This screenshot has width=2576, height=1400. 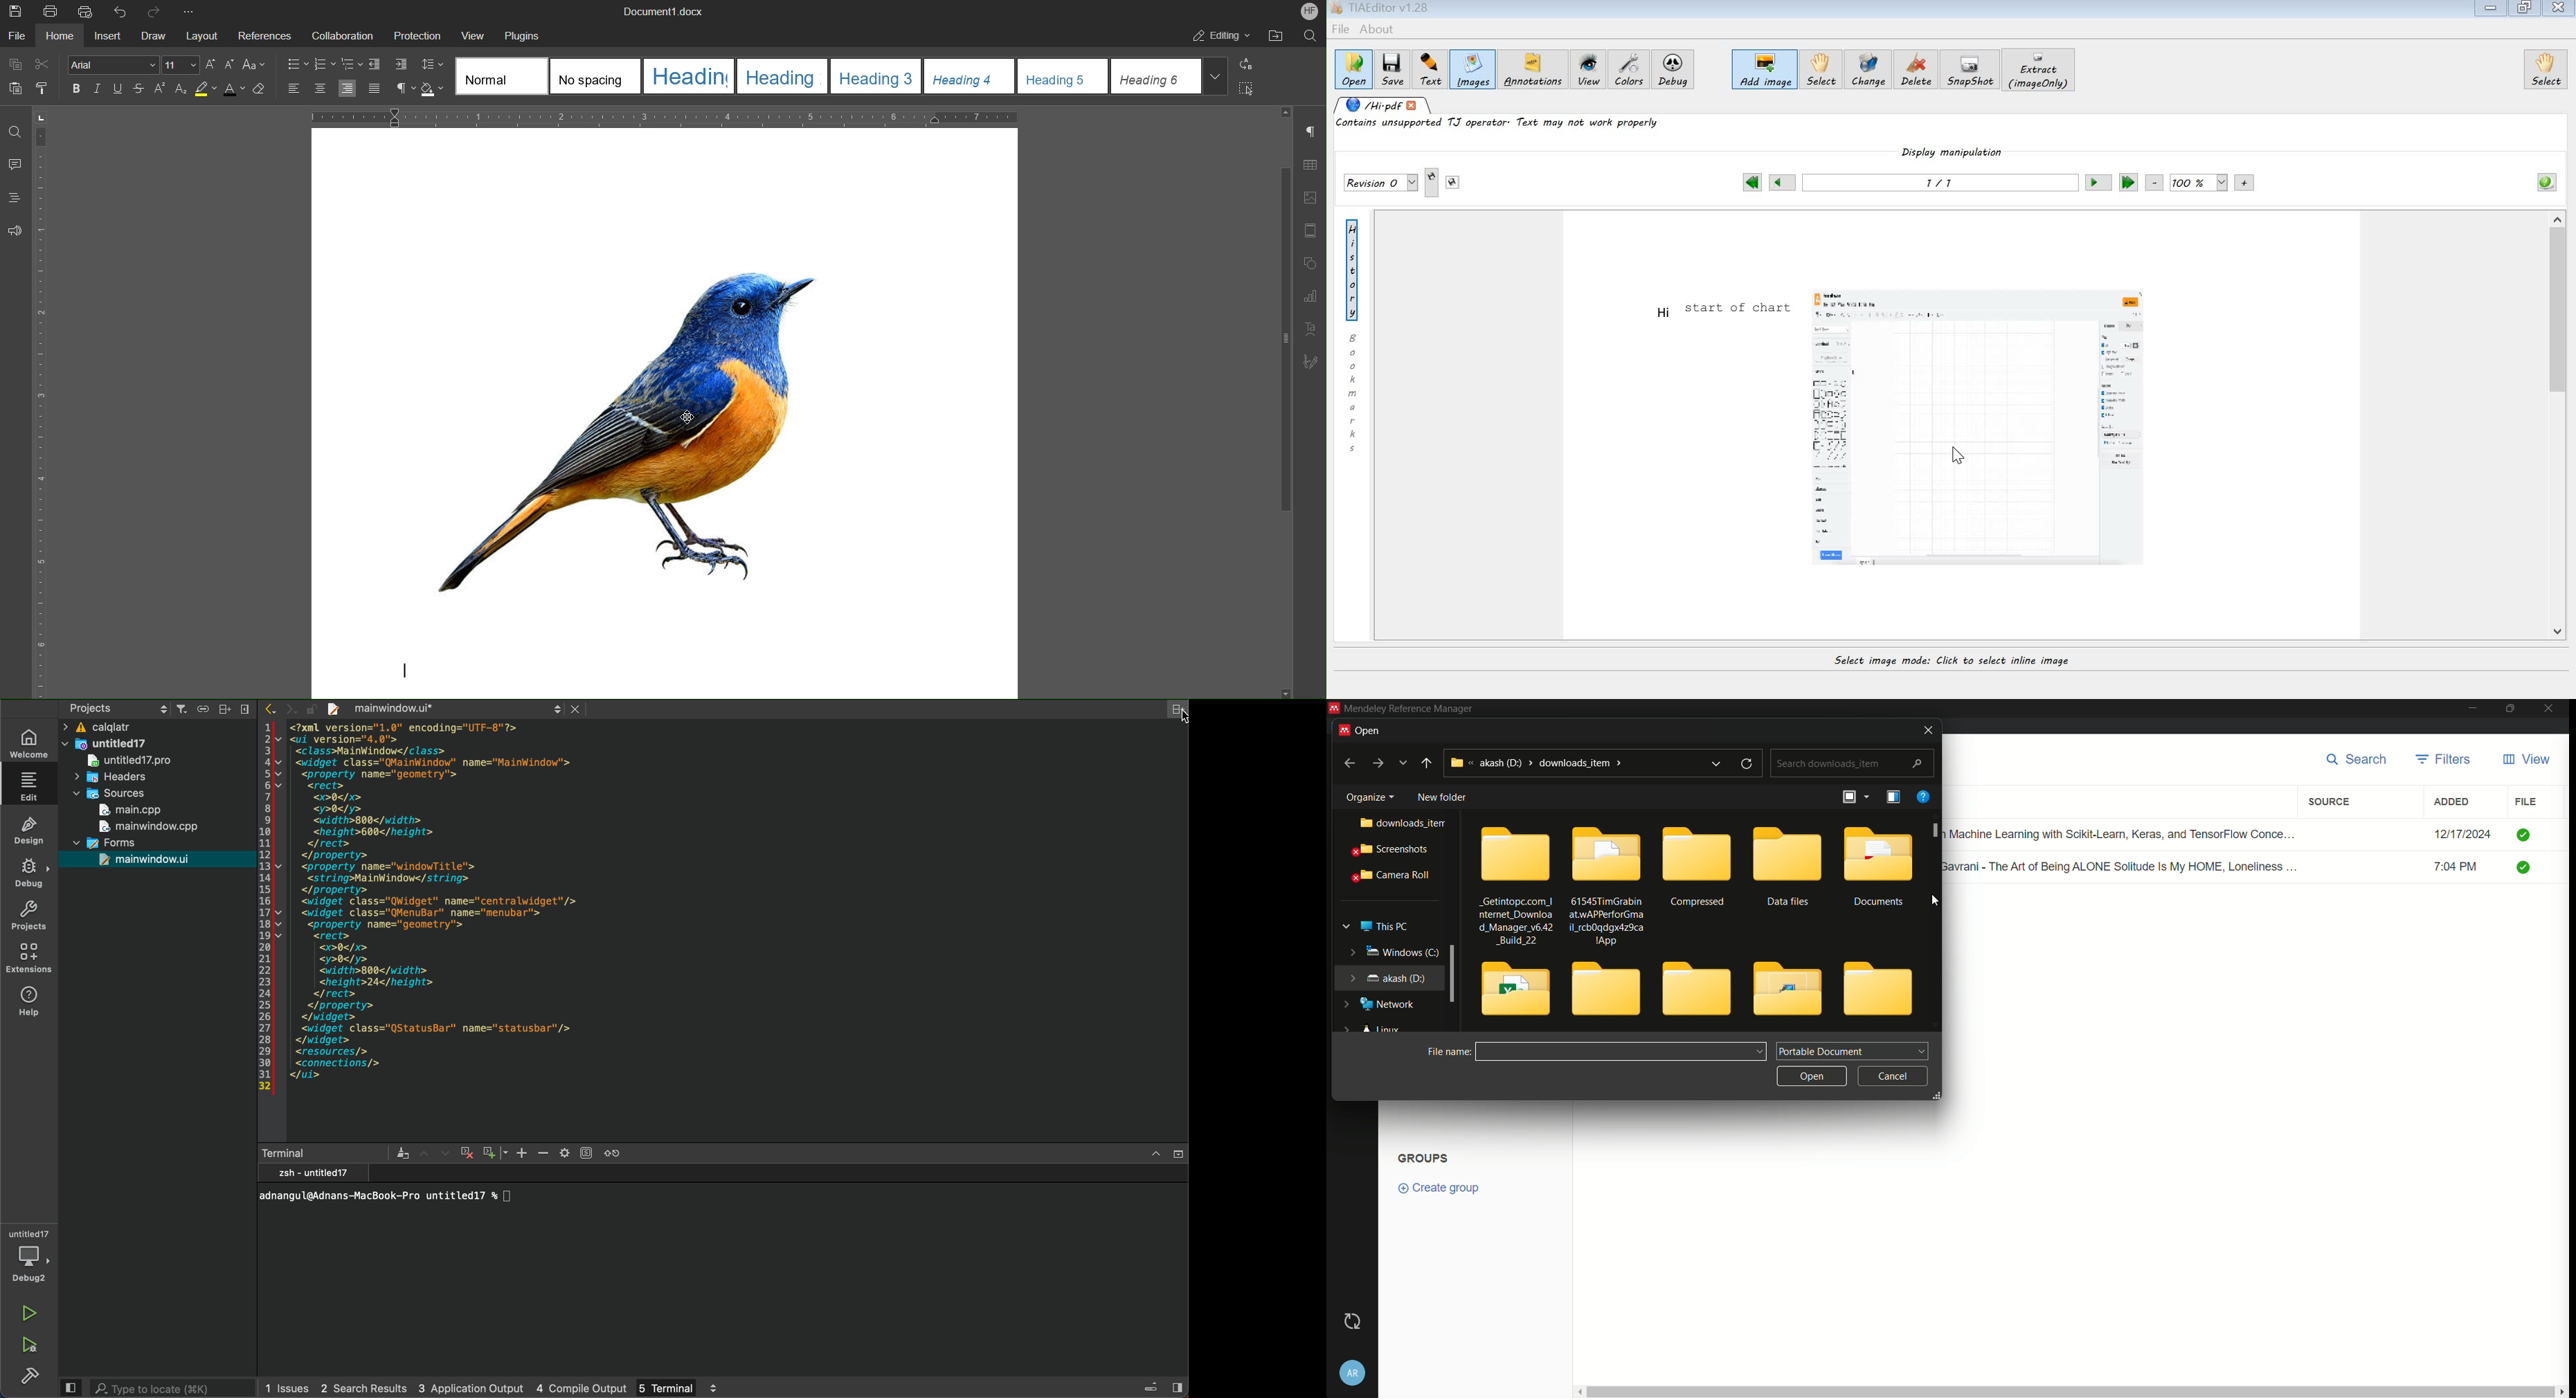 What do you see at coordinates (105, 744) in the screenshot?
I see `untitled17` at bounding box center [105, 744].